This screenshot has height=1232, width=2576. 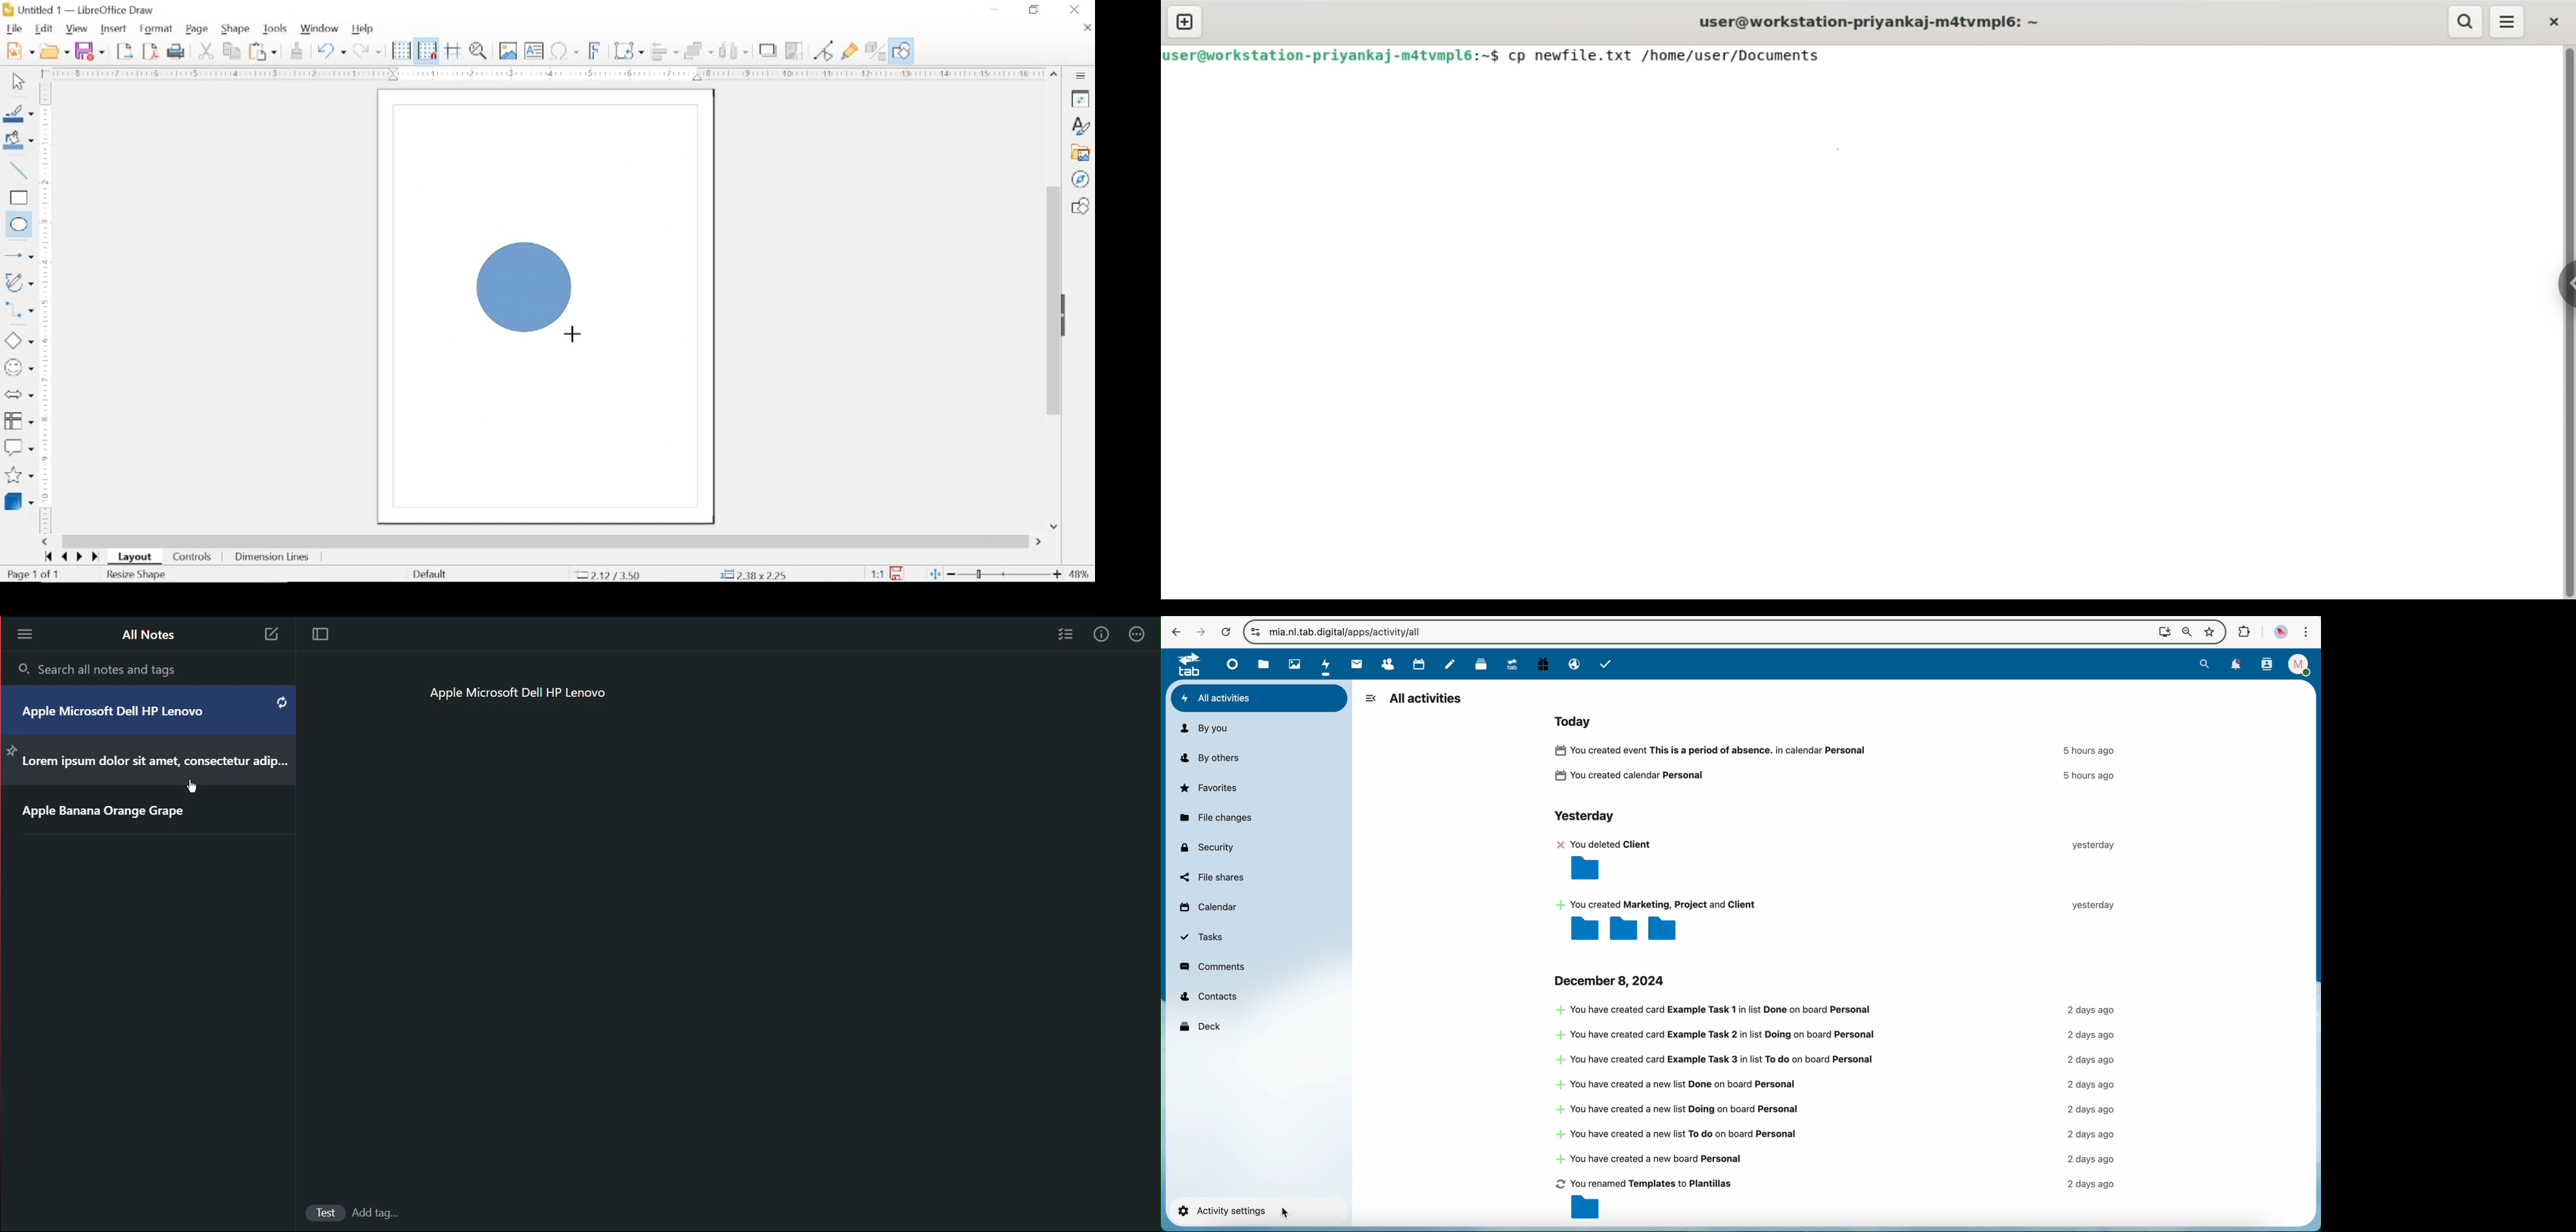 What do you see at coordinates (24, 633) in the screenshot?
I see `More` at bounding box center [24, 633].